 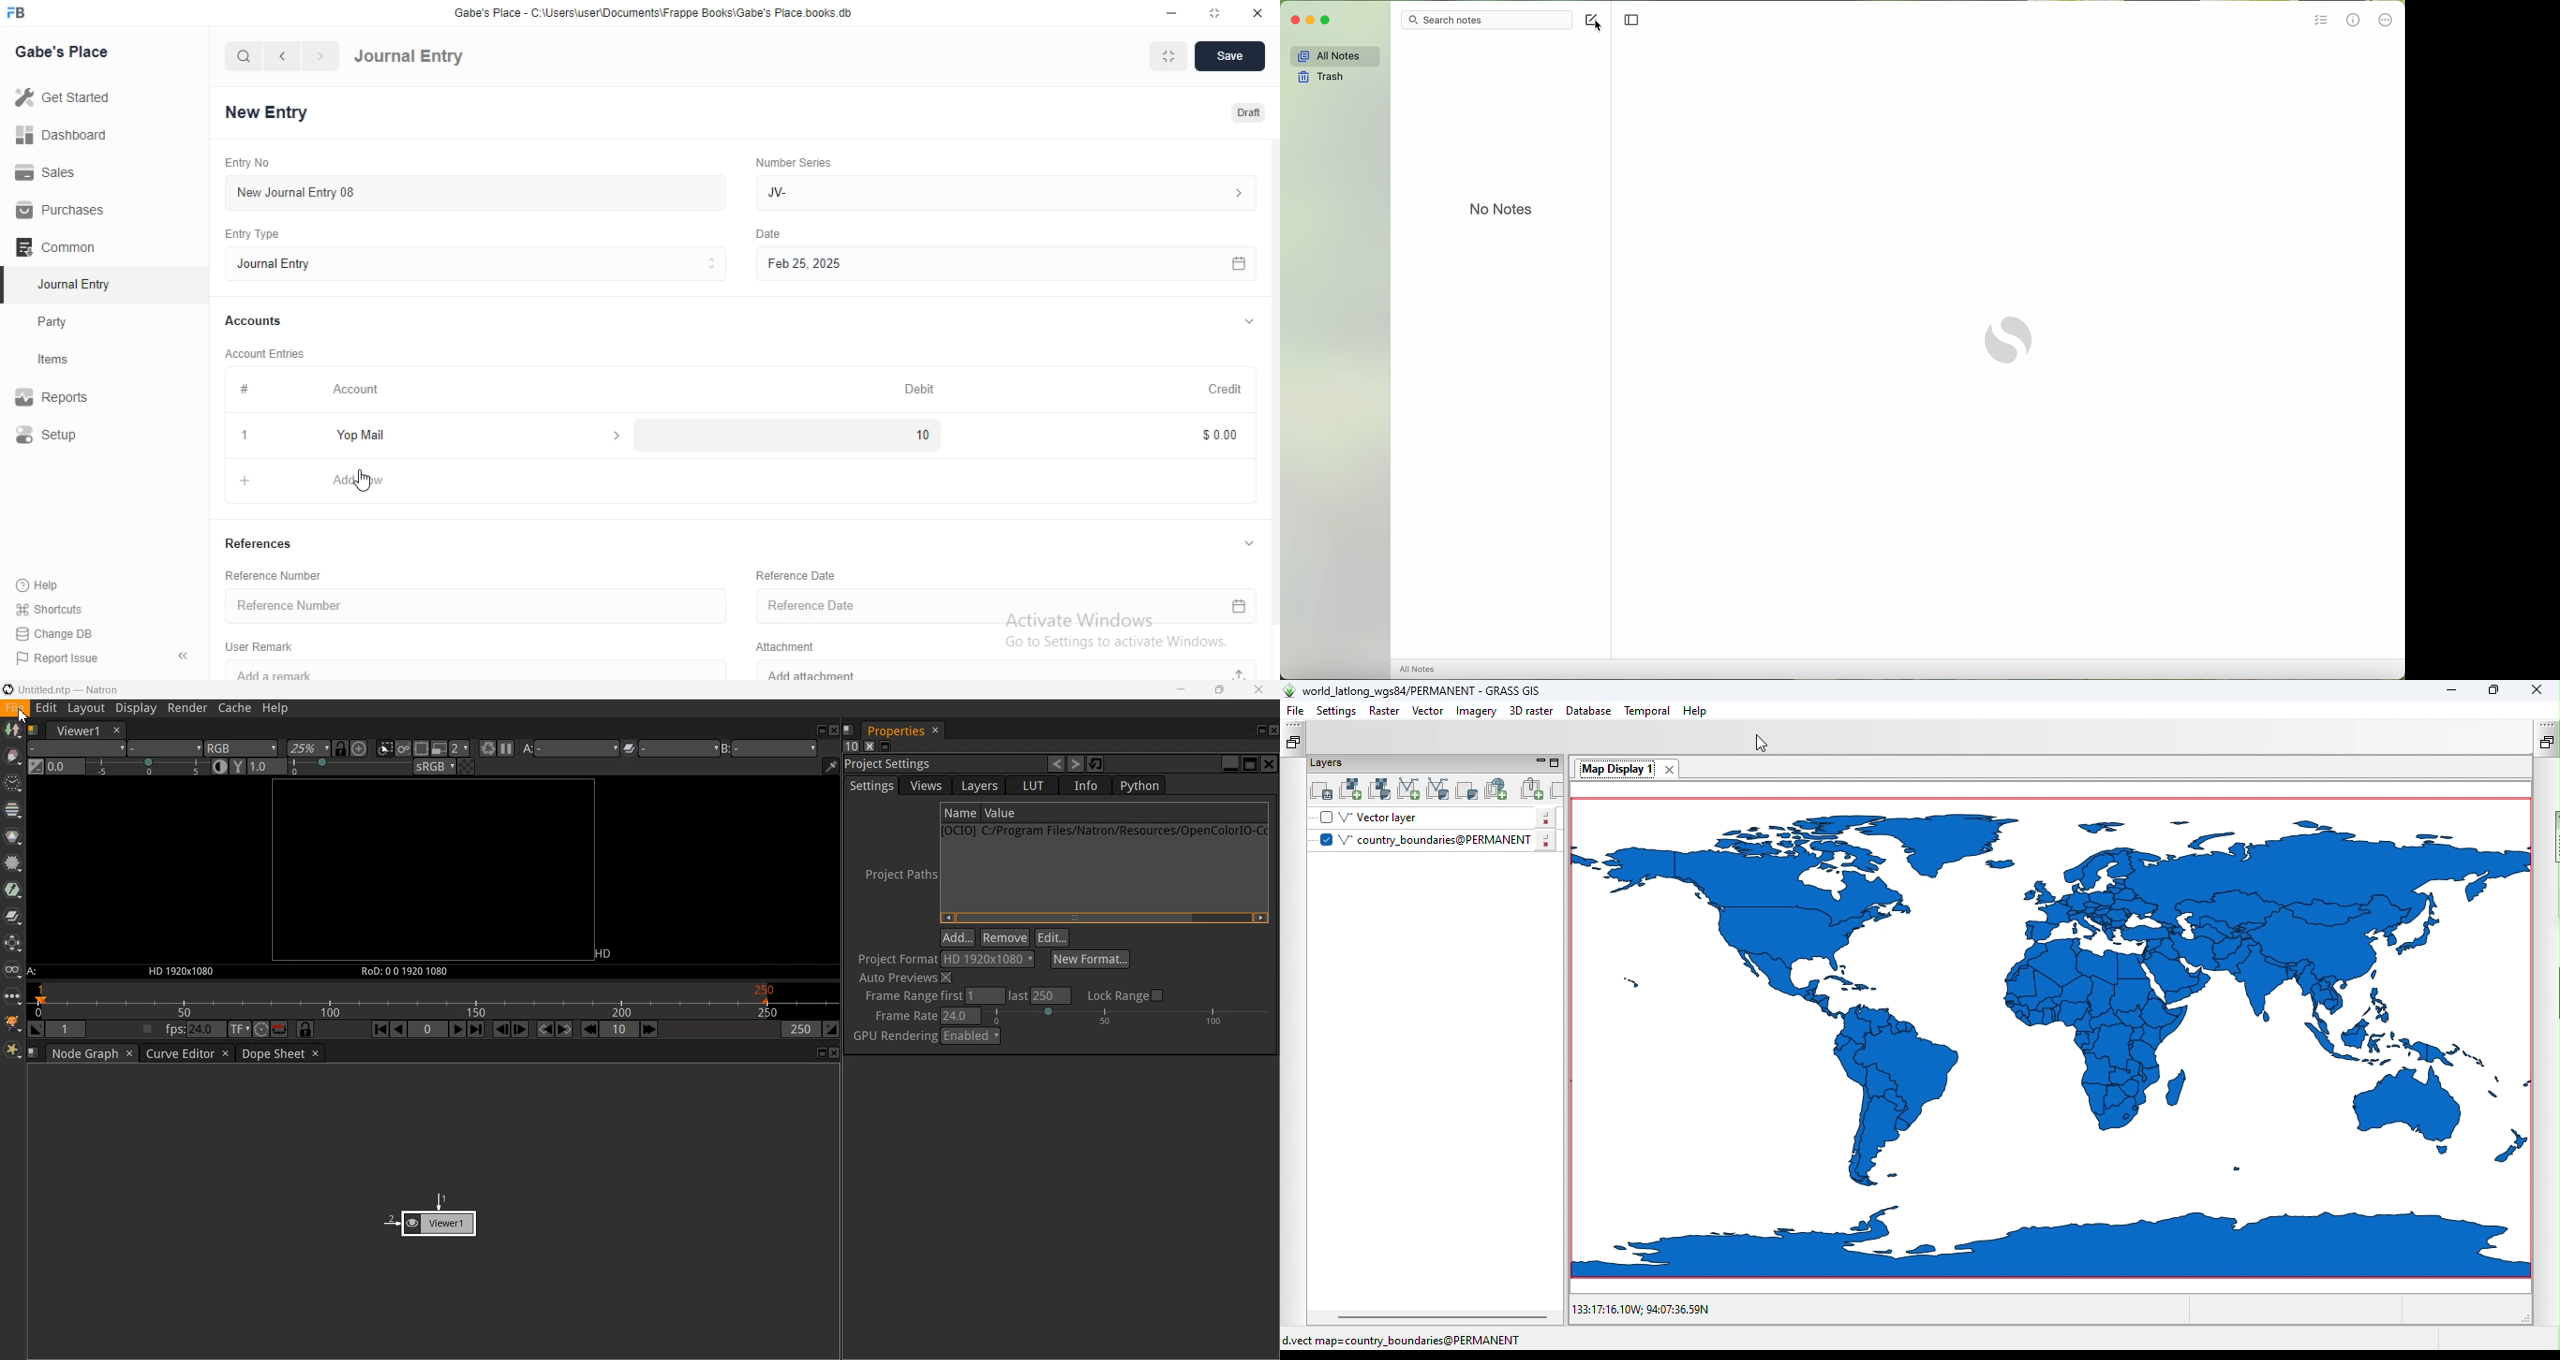 What do you see at coordinates (486, 670) in the screenshot?
I see `Add a remark` at bounding box center [486, 670].